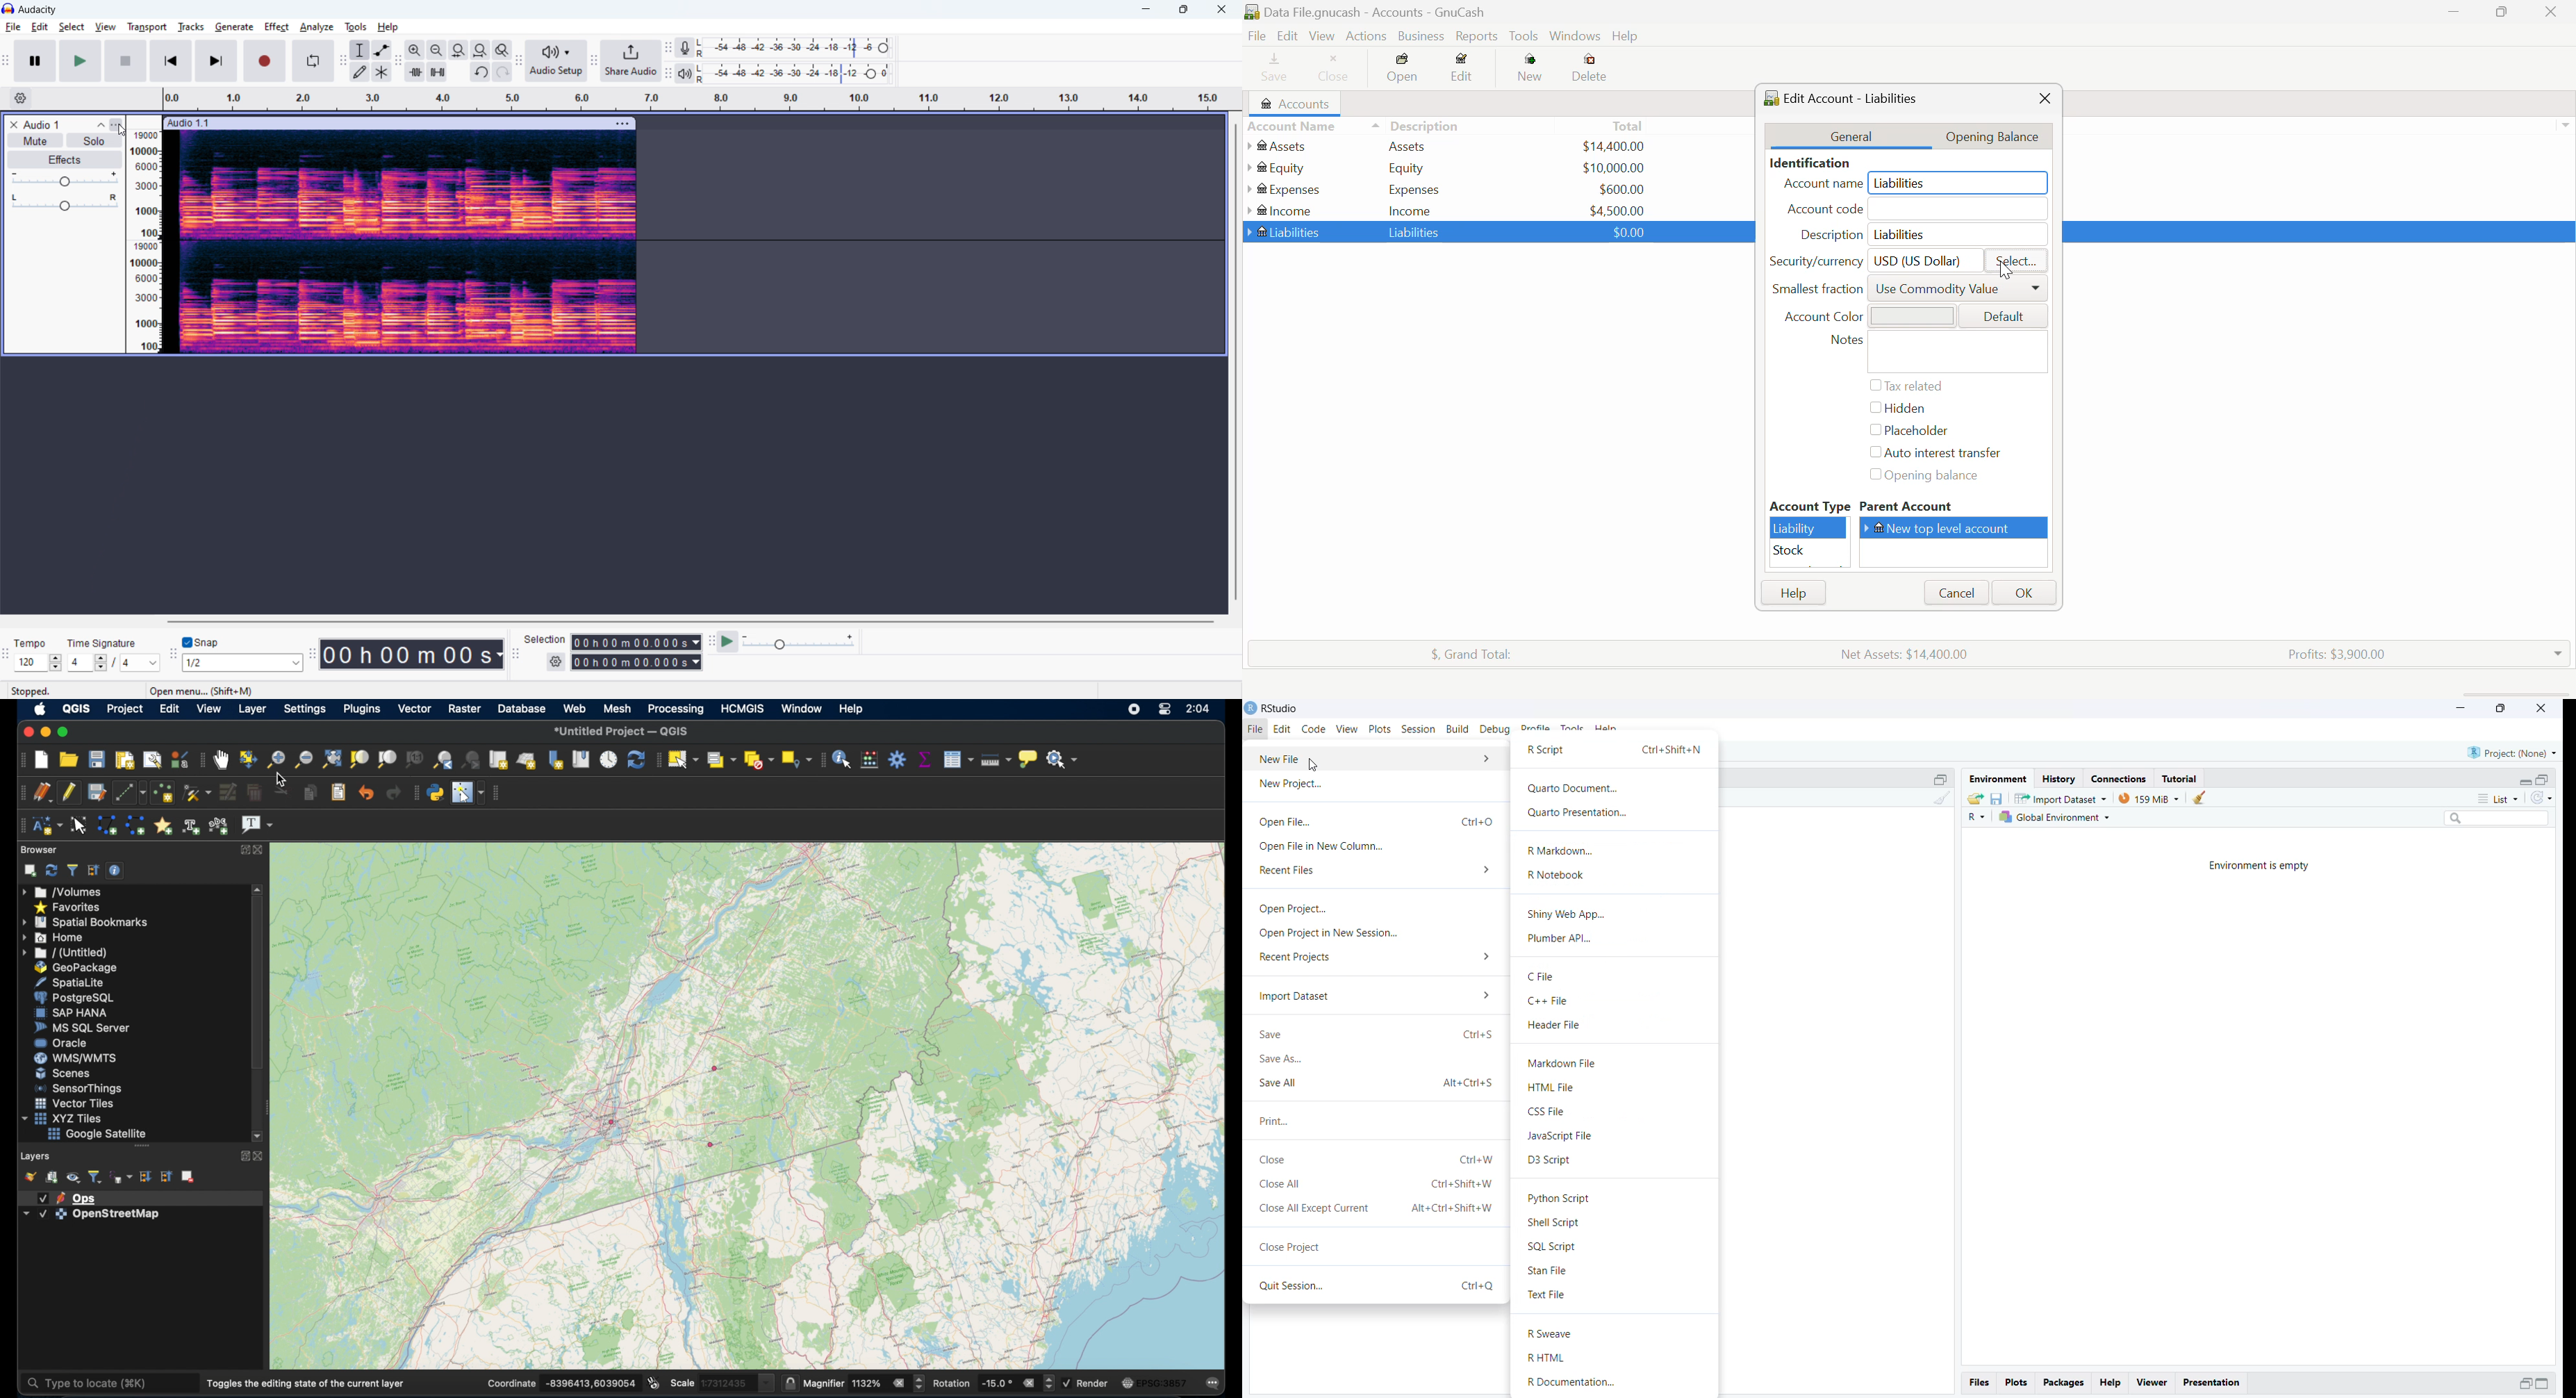 The width and height of the screenshot is (2576, 1400). I want to click on plots, so click(2015, 1383).